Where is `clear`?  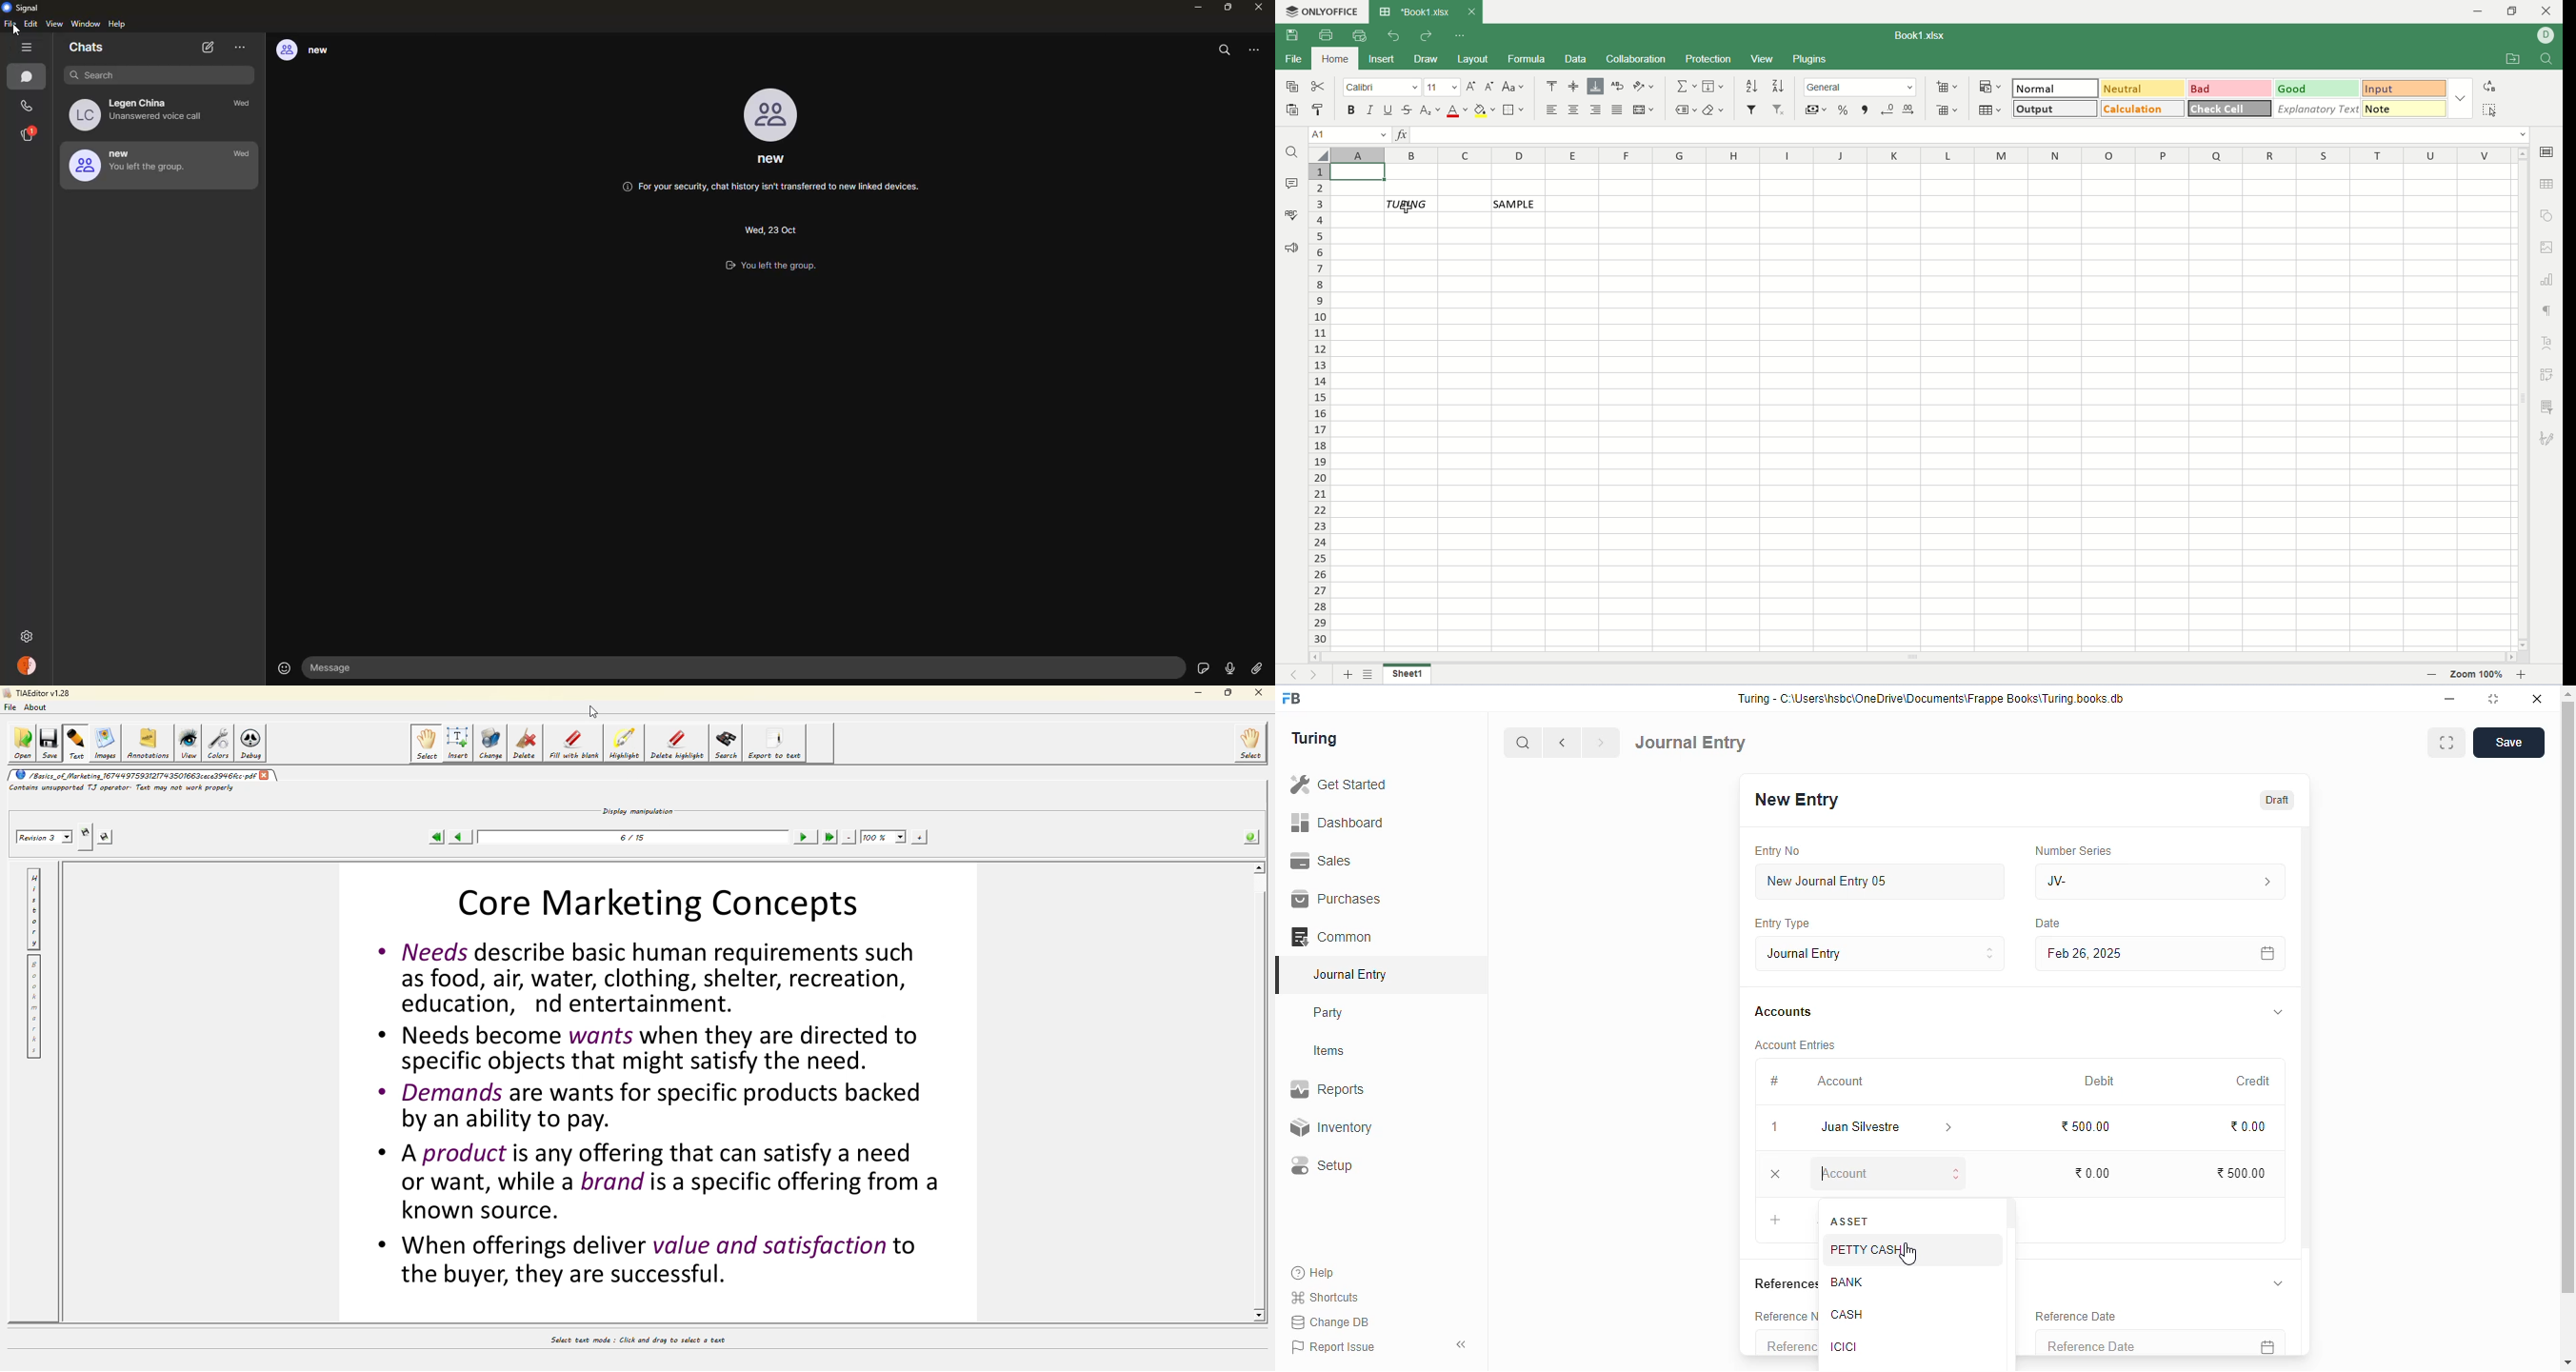
clear is located at coordinates (1714, 110).